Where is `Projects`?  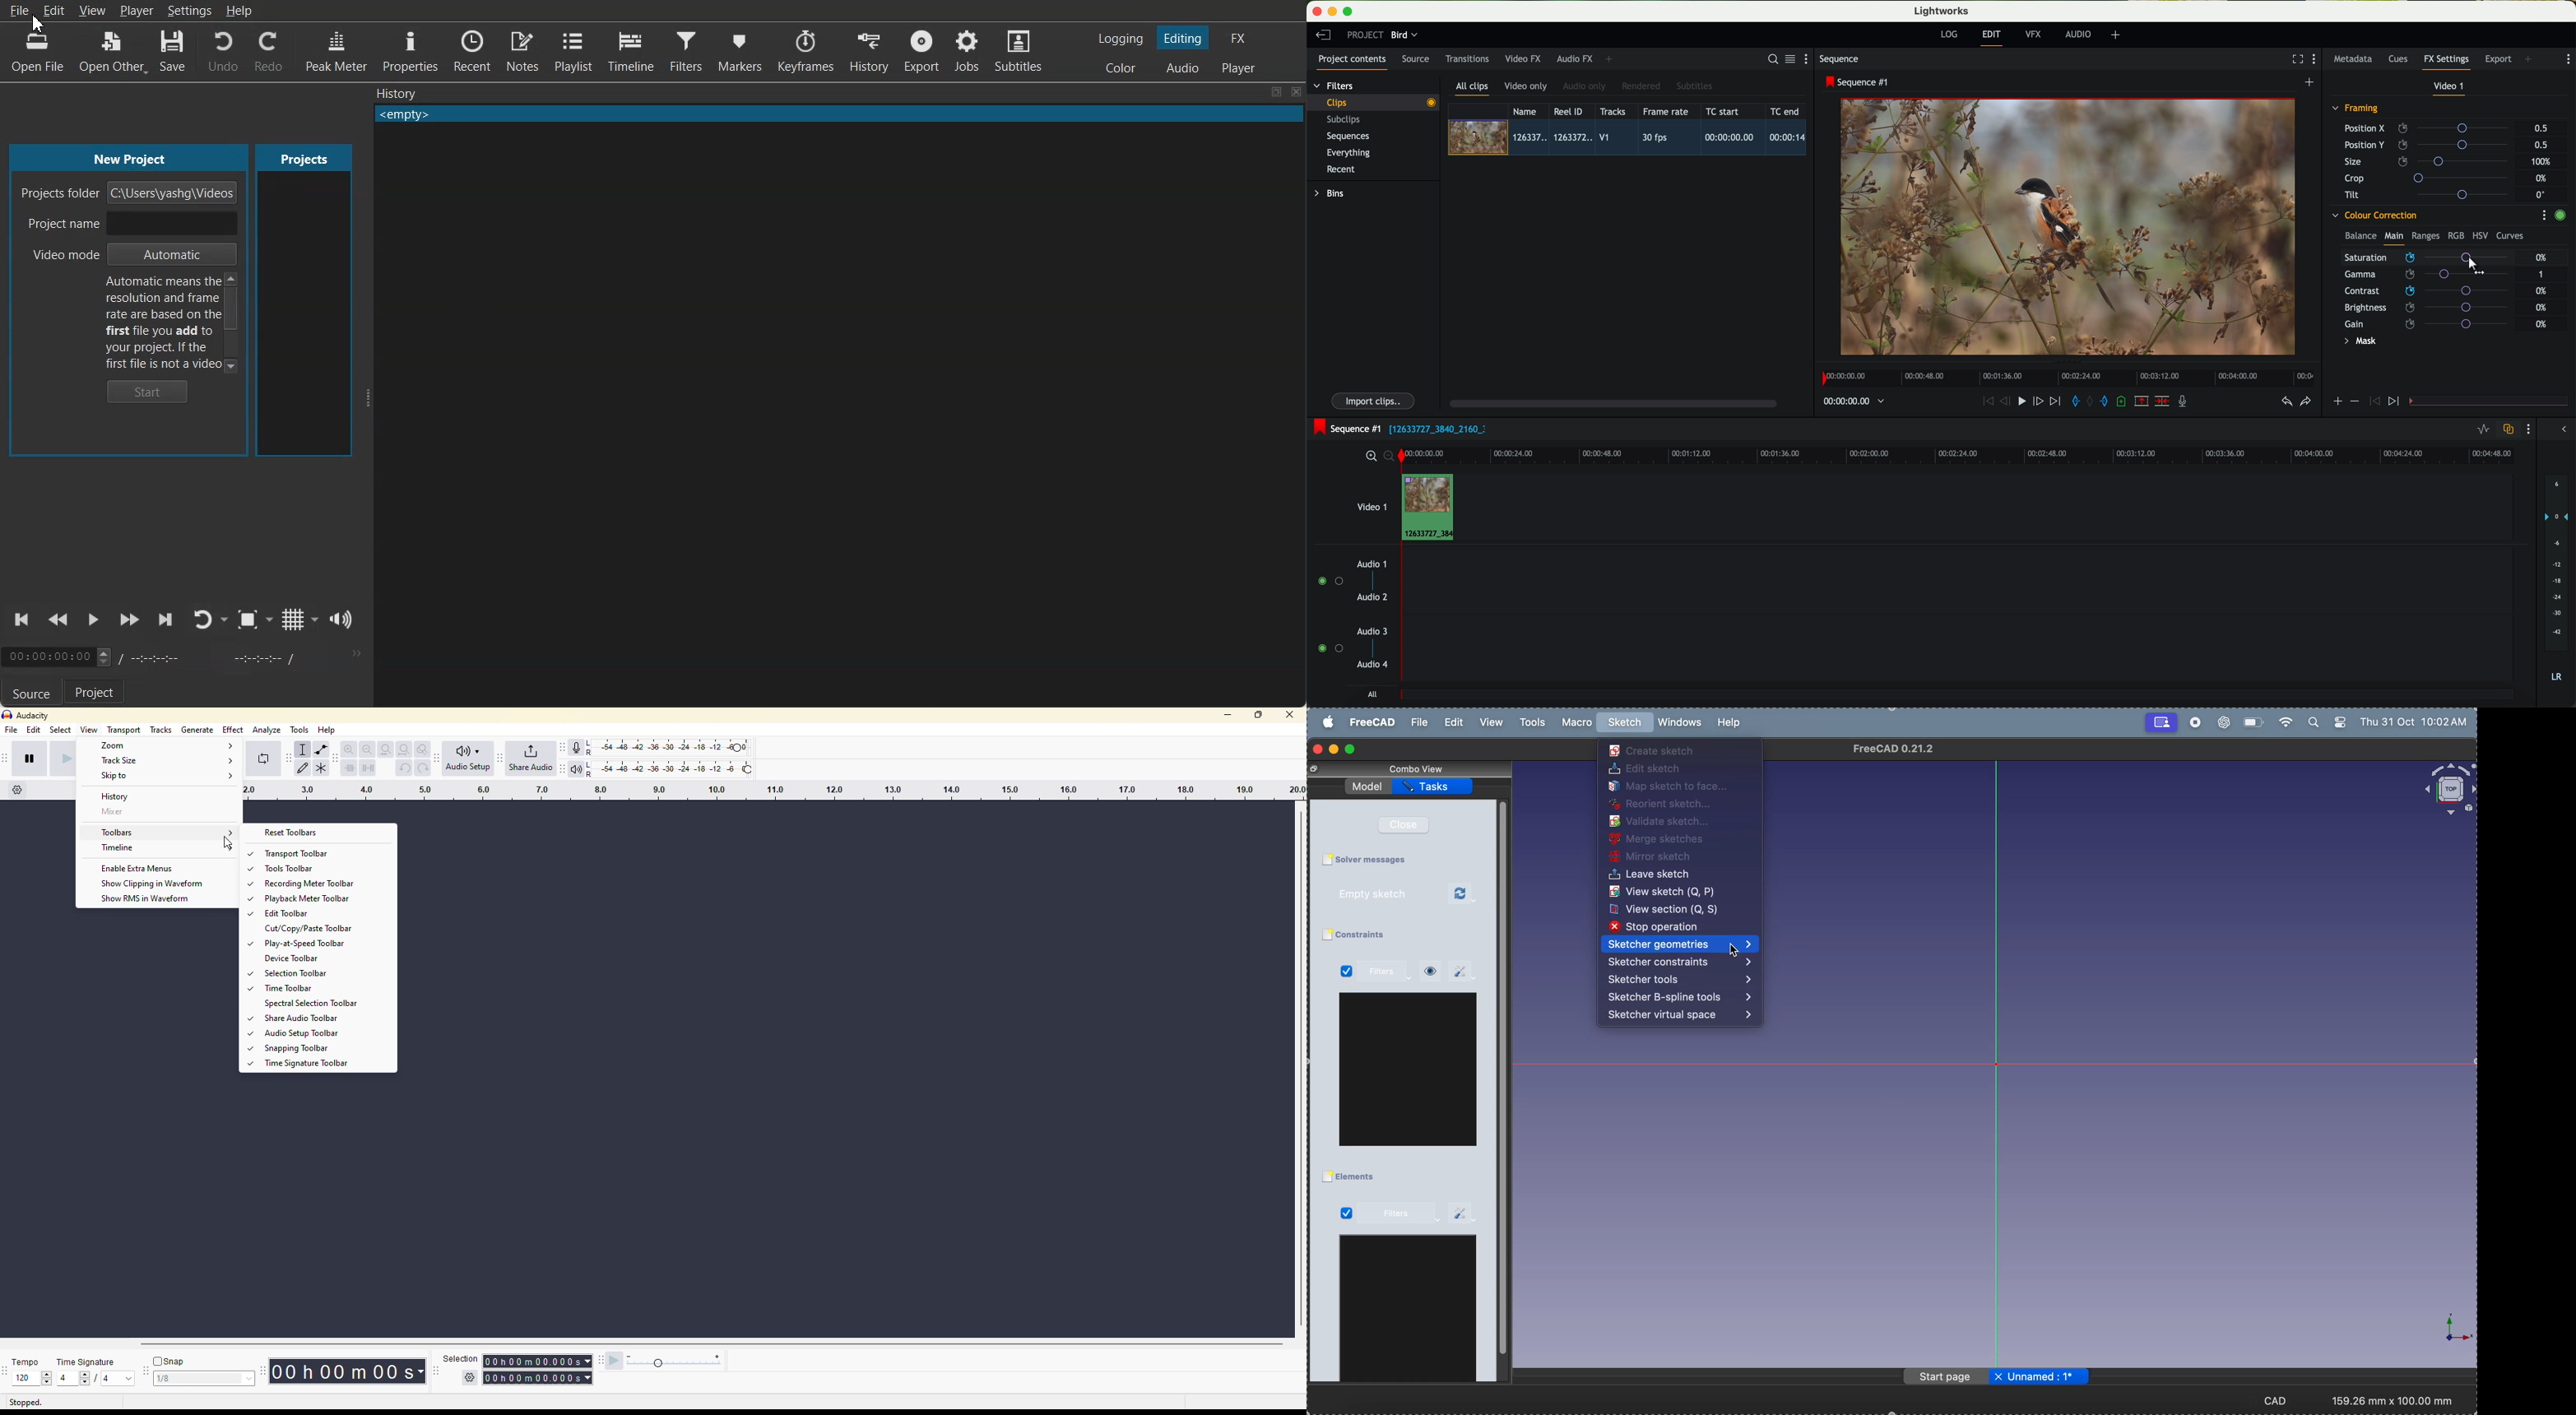
Projects is located at coordinates (304, 157).